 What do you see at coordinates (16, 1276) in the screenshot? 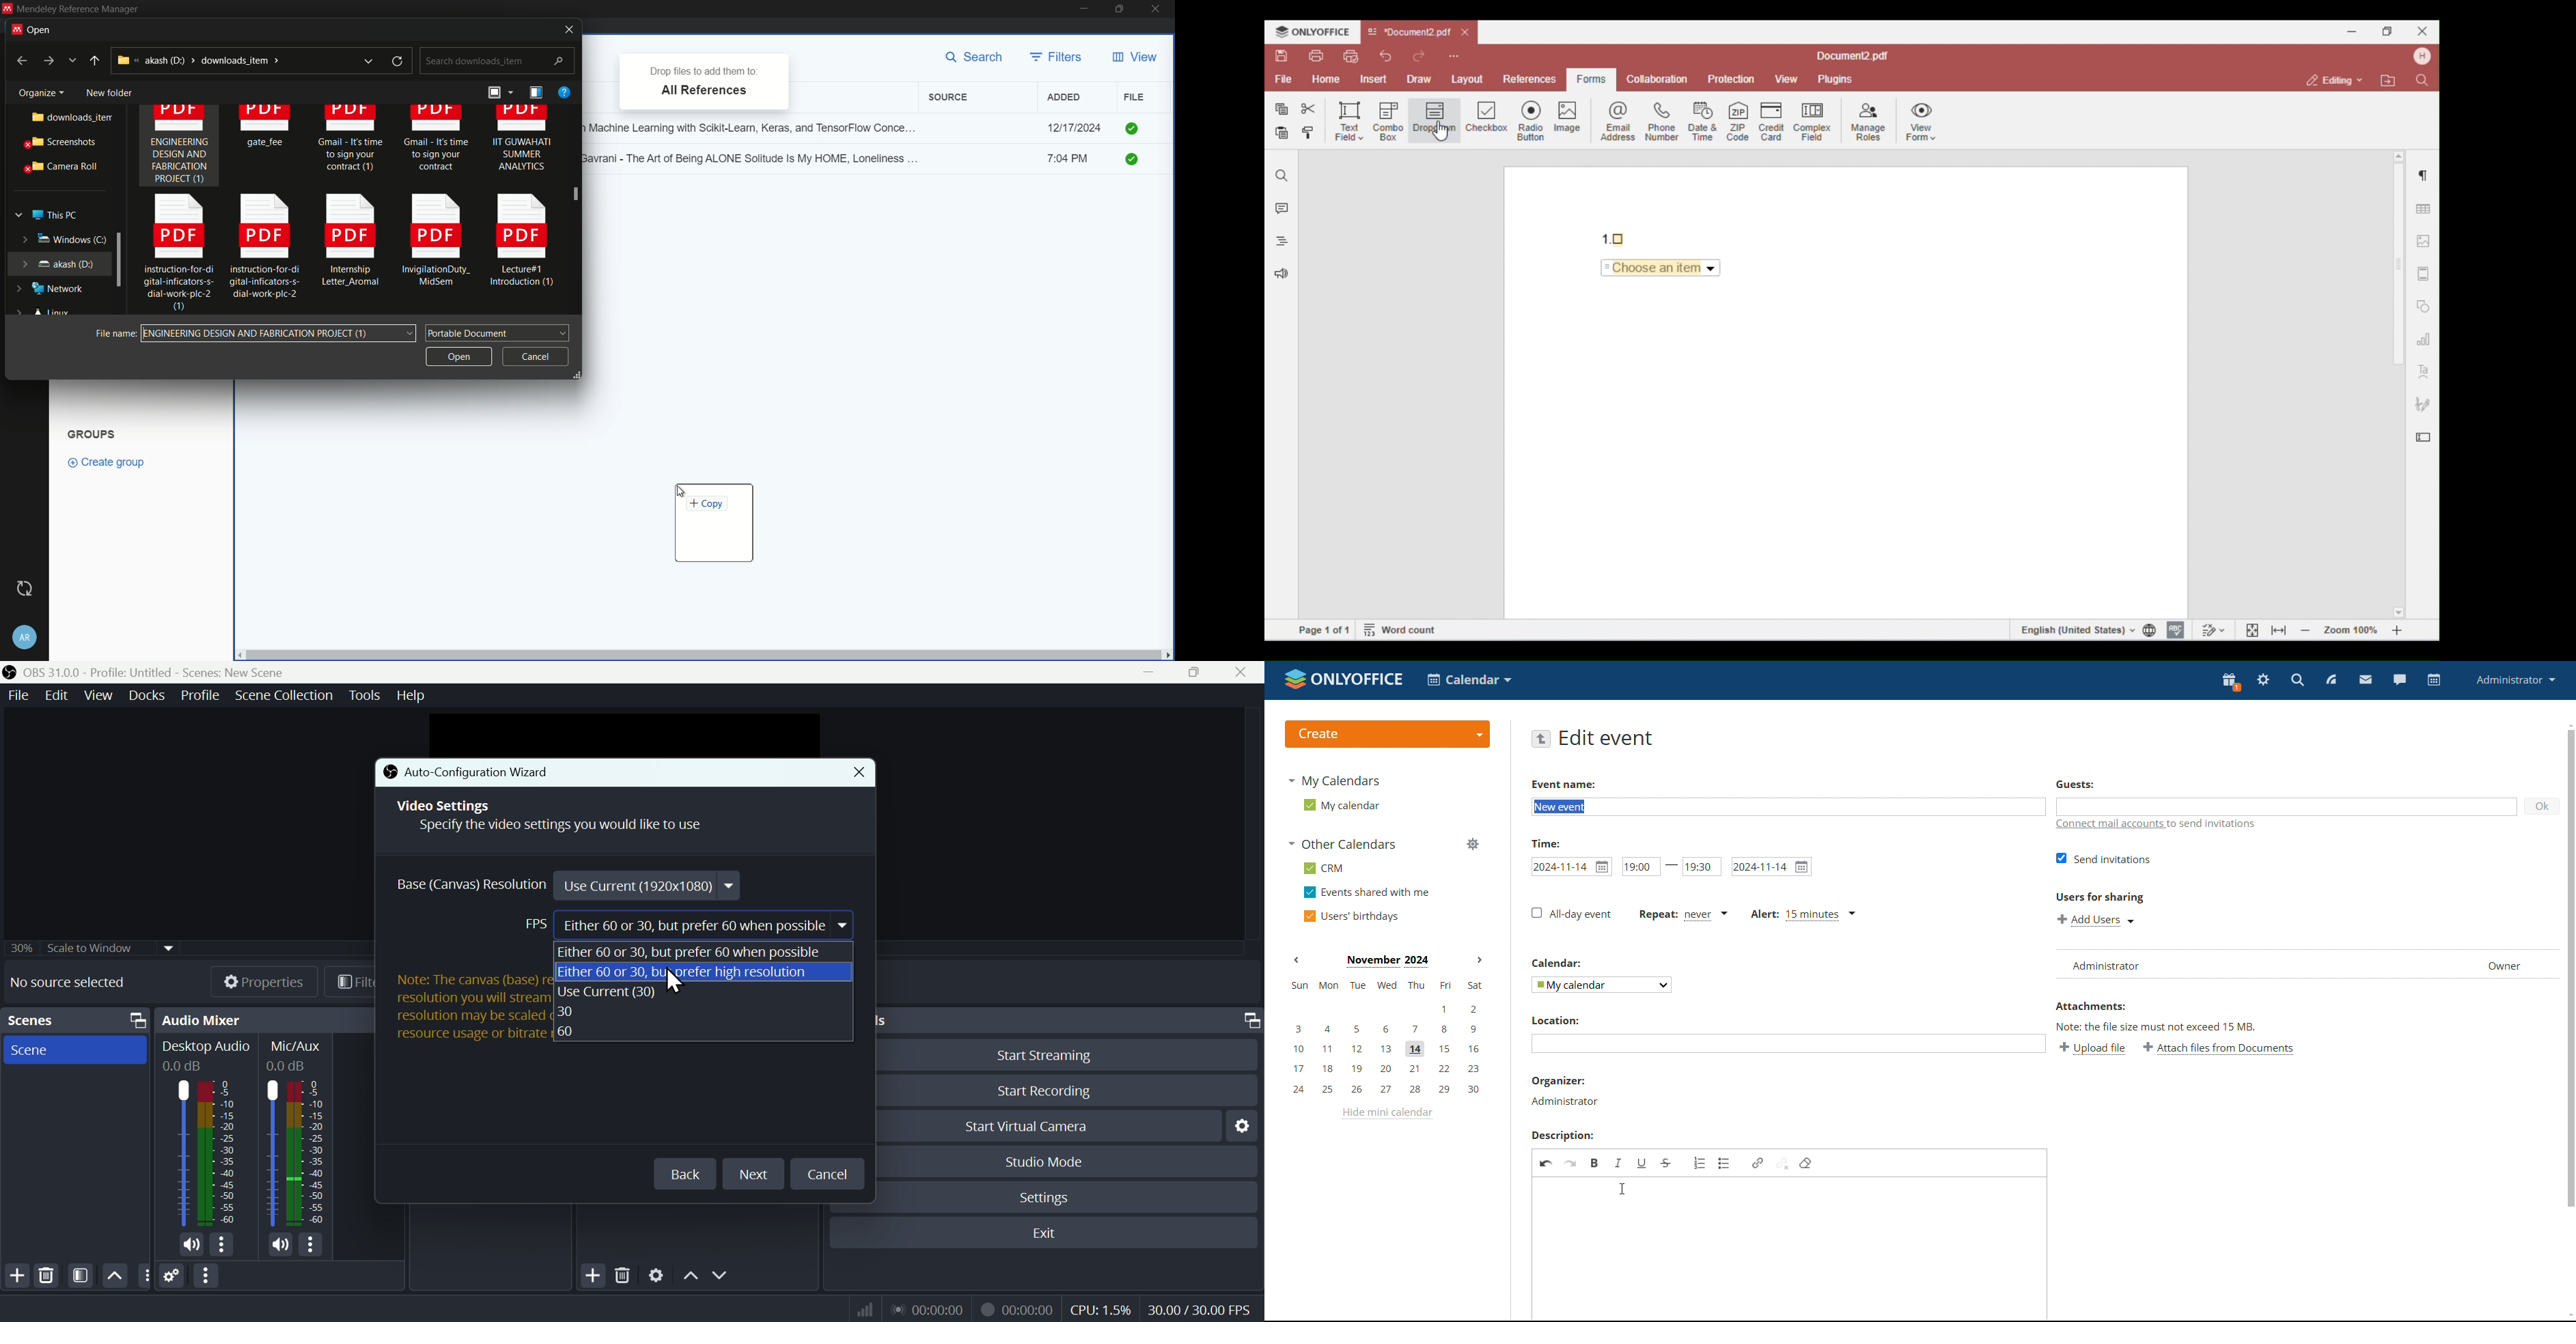
I see `Add` at bounding box center [16, 1276].